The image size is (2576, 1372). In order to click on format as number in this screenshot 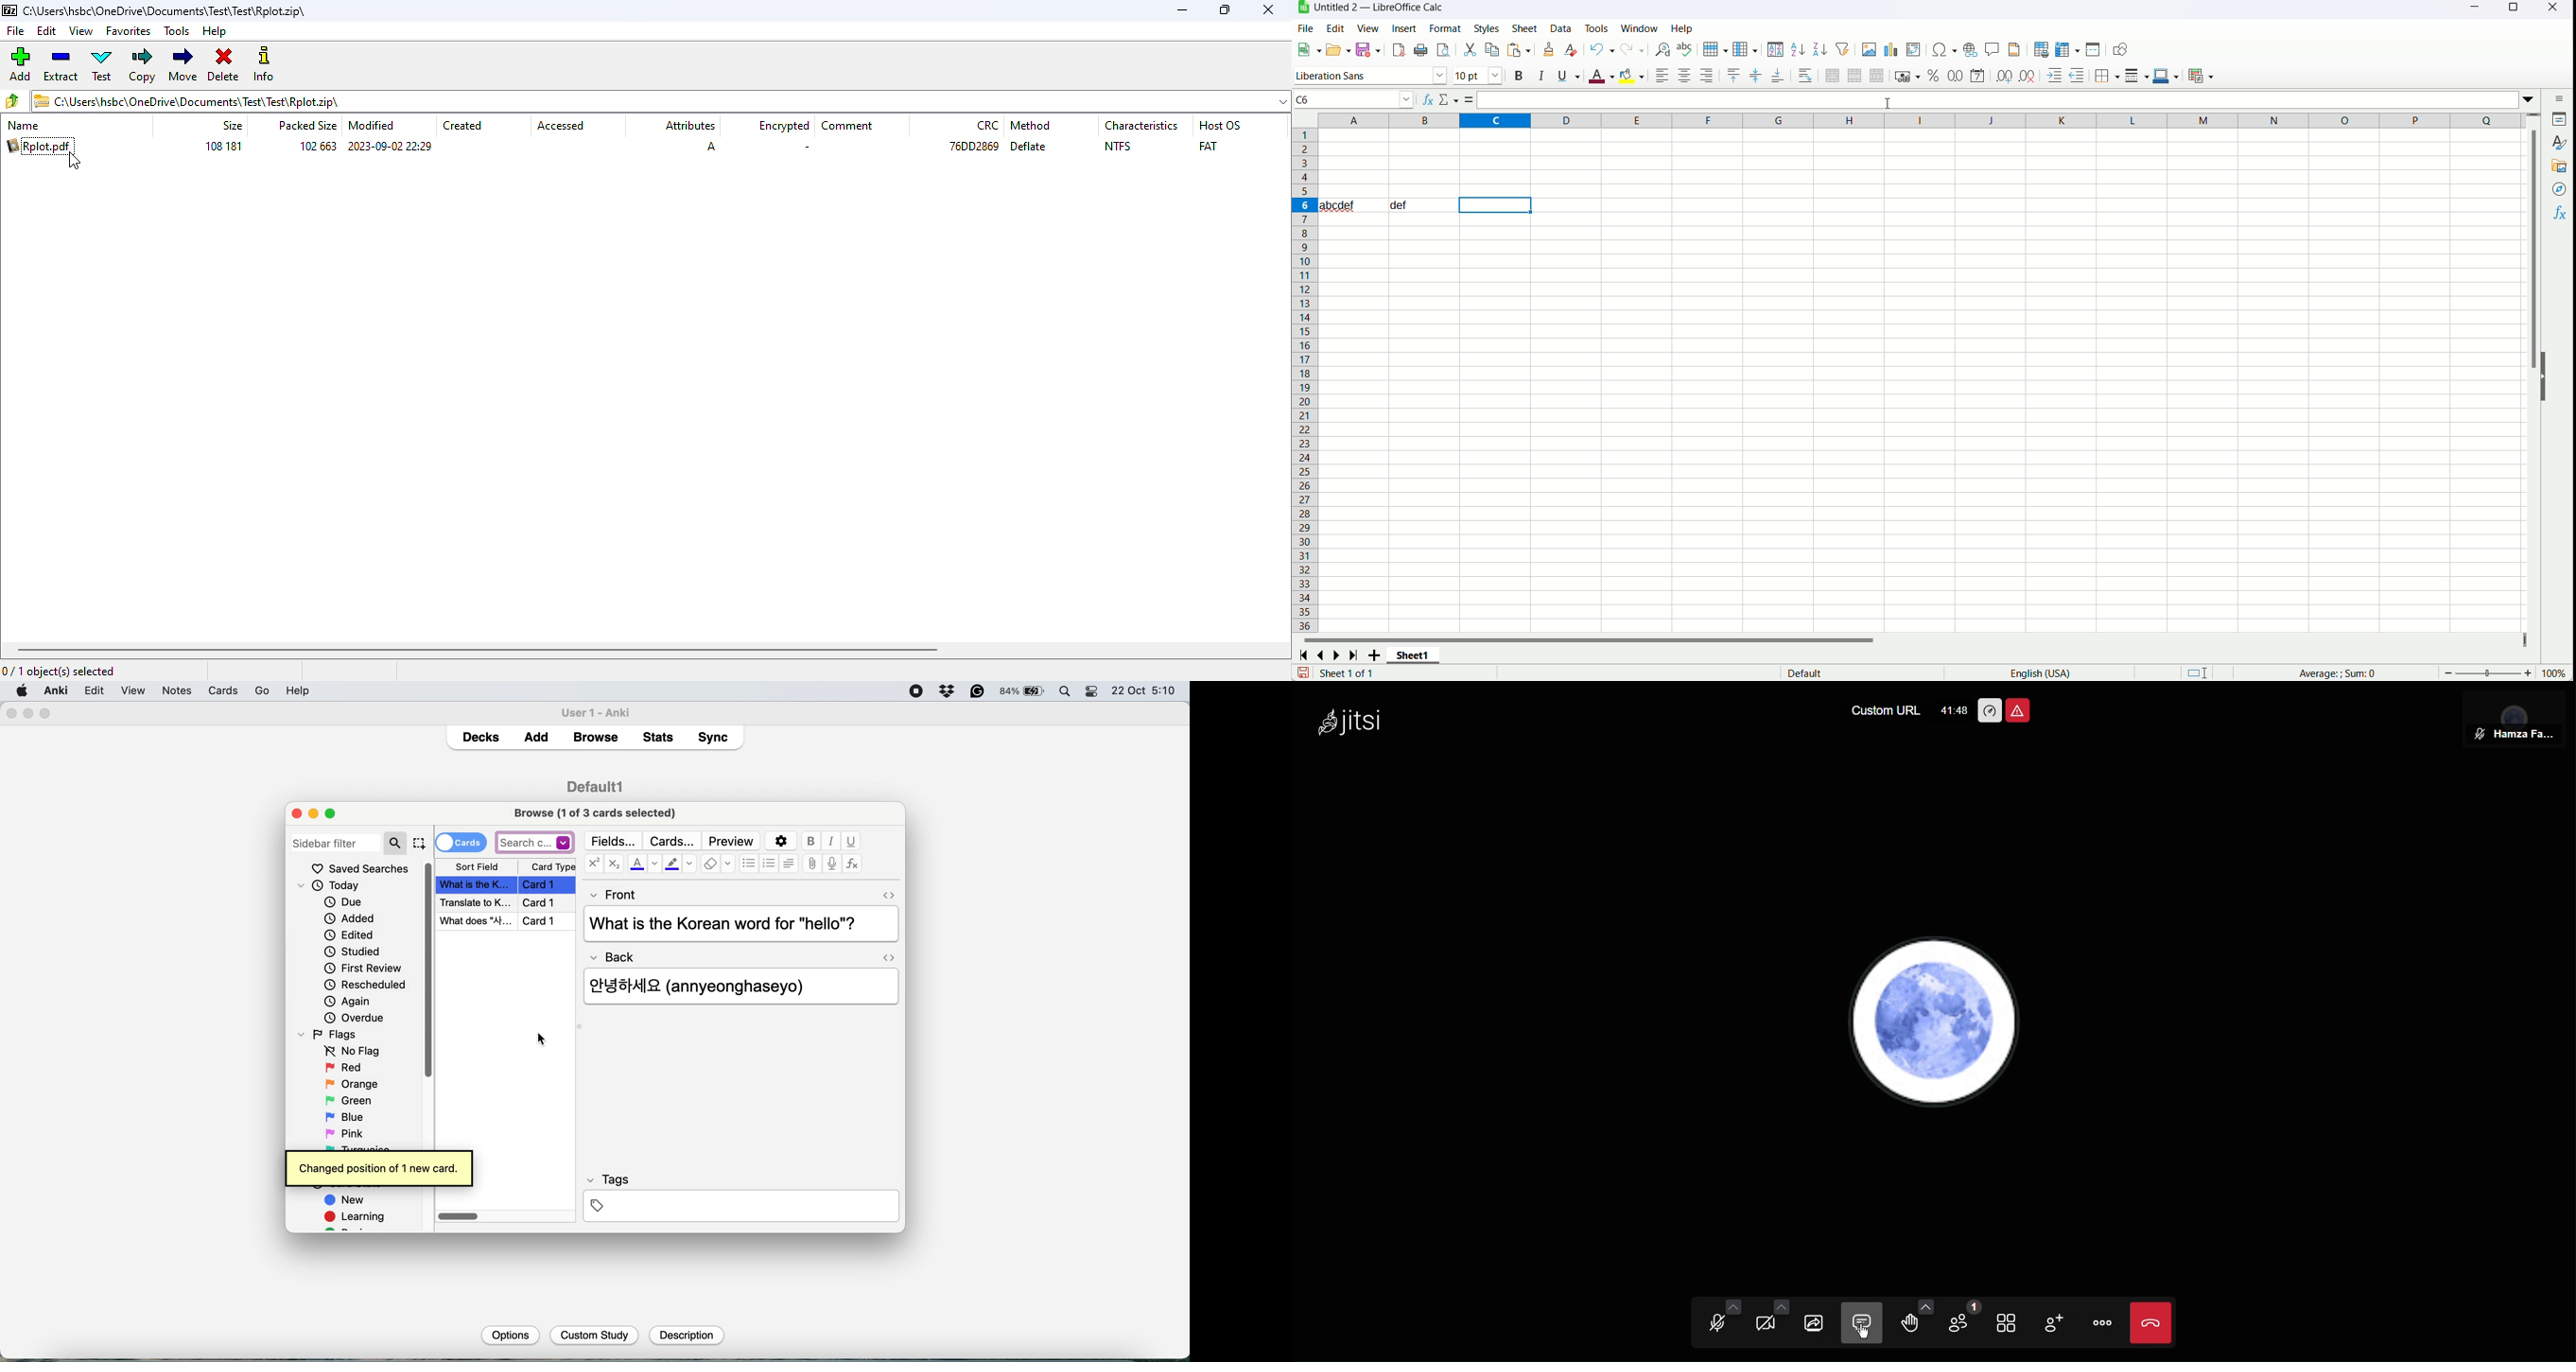, I will do `click(1957, 75)`.